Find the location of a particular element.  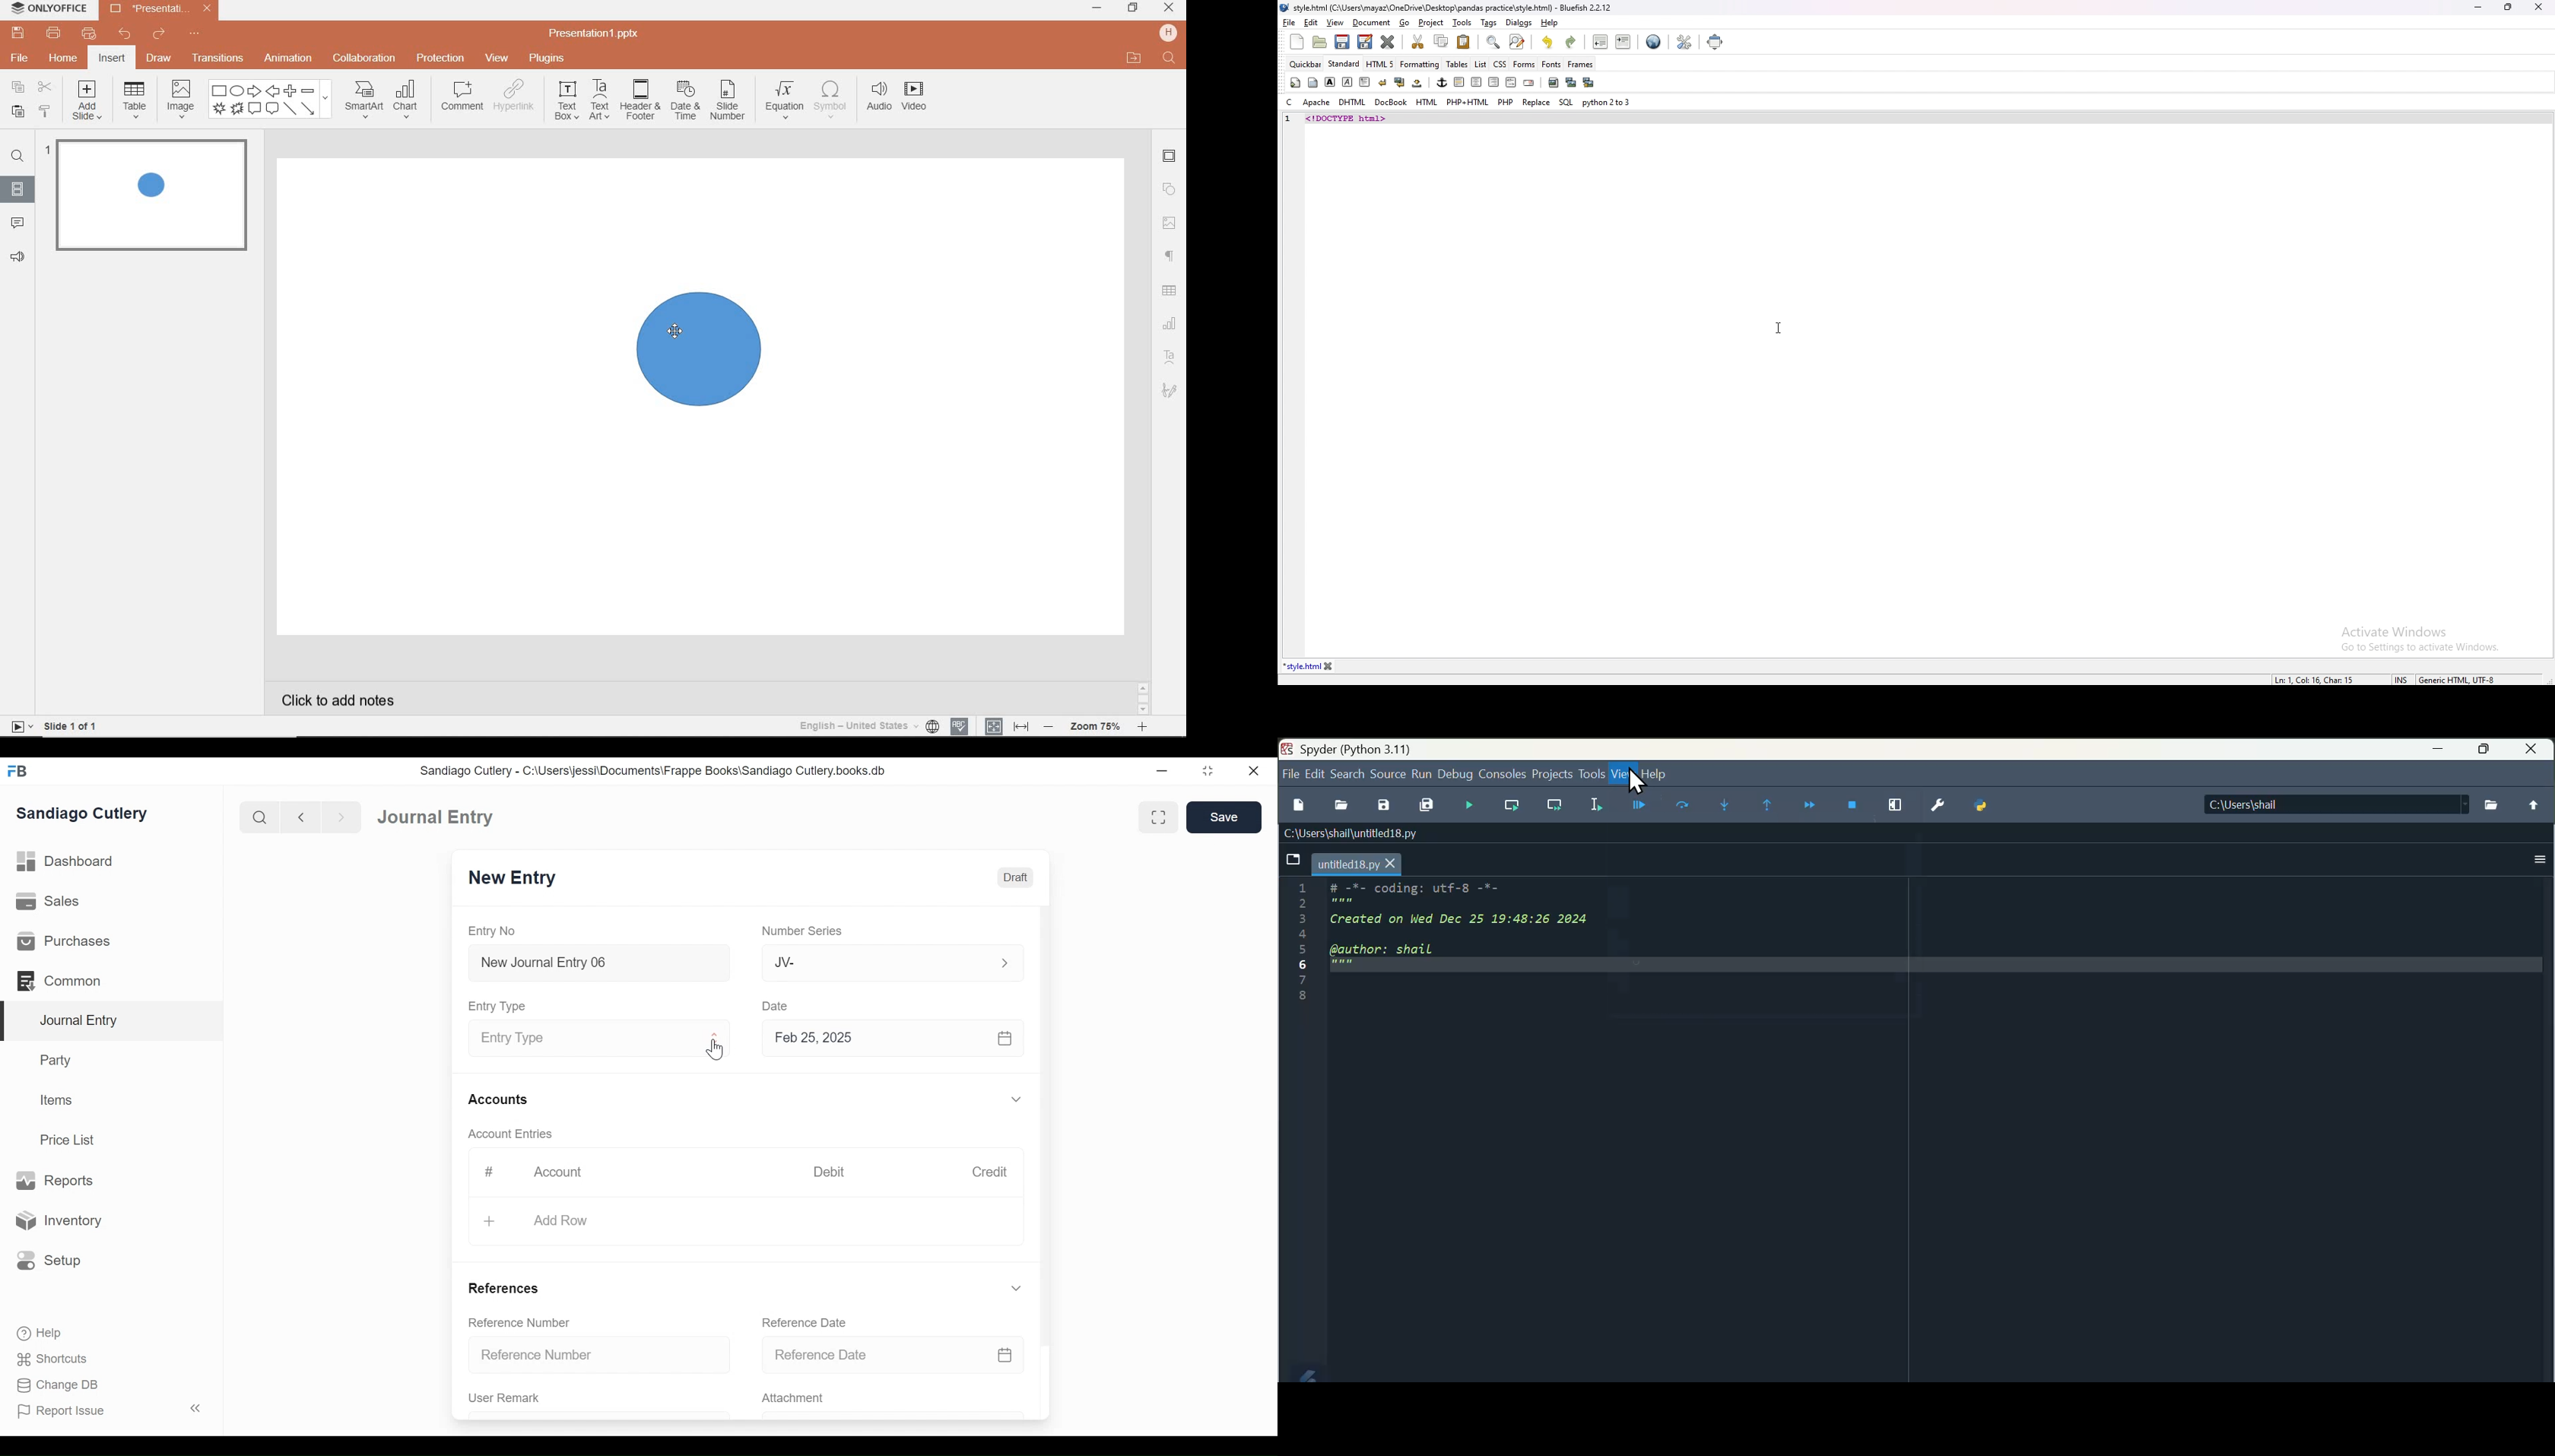

text input is located at coordinates (1170, 59).